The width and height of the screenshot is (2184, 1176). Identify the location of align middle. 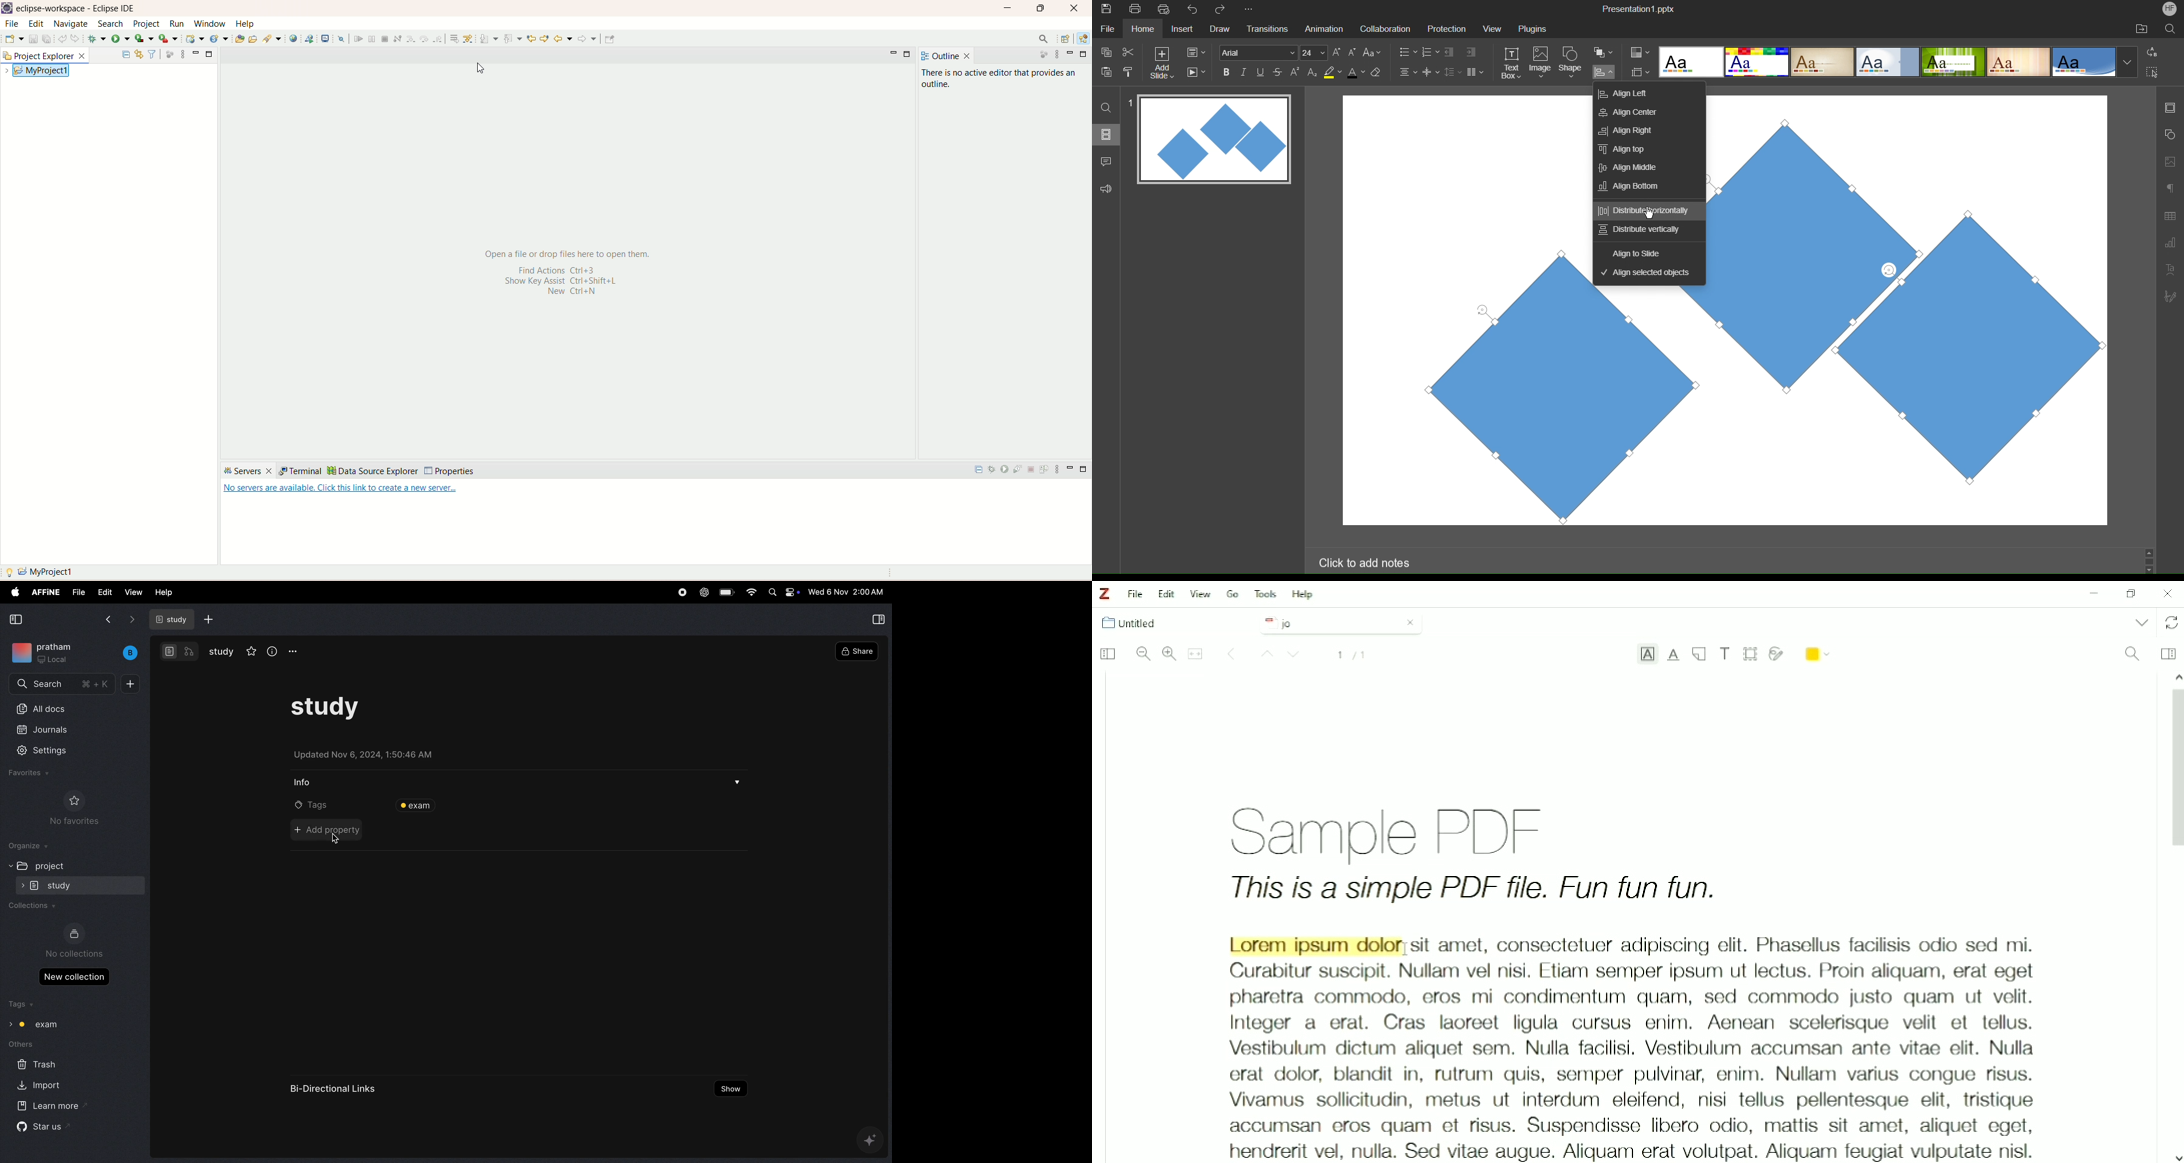
(1643, 166).